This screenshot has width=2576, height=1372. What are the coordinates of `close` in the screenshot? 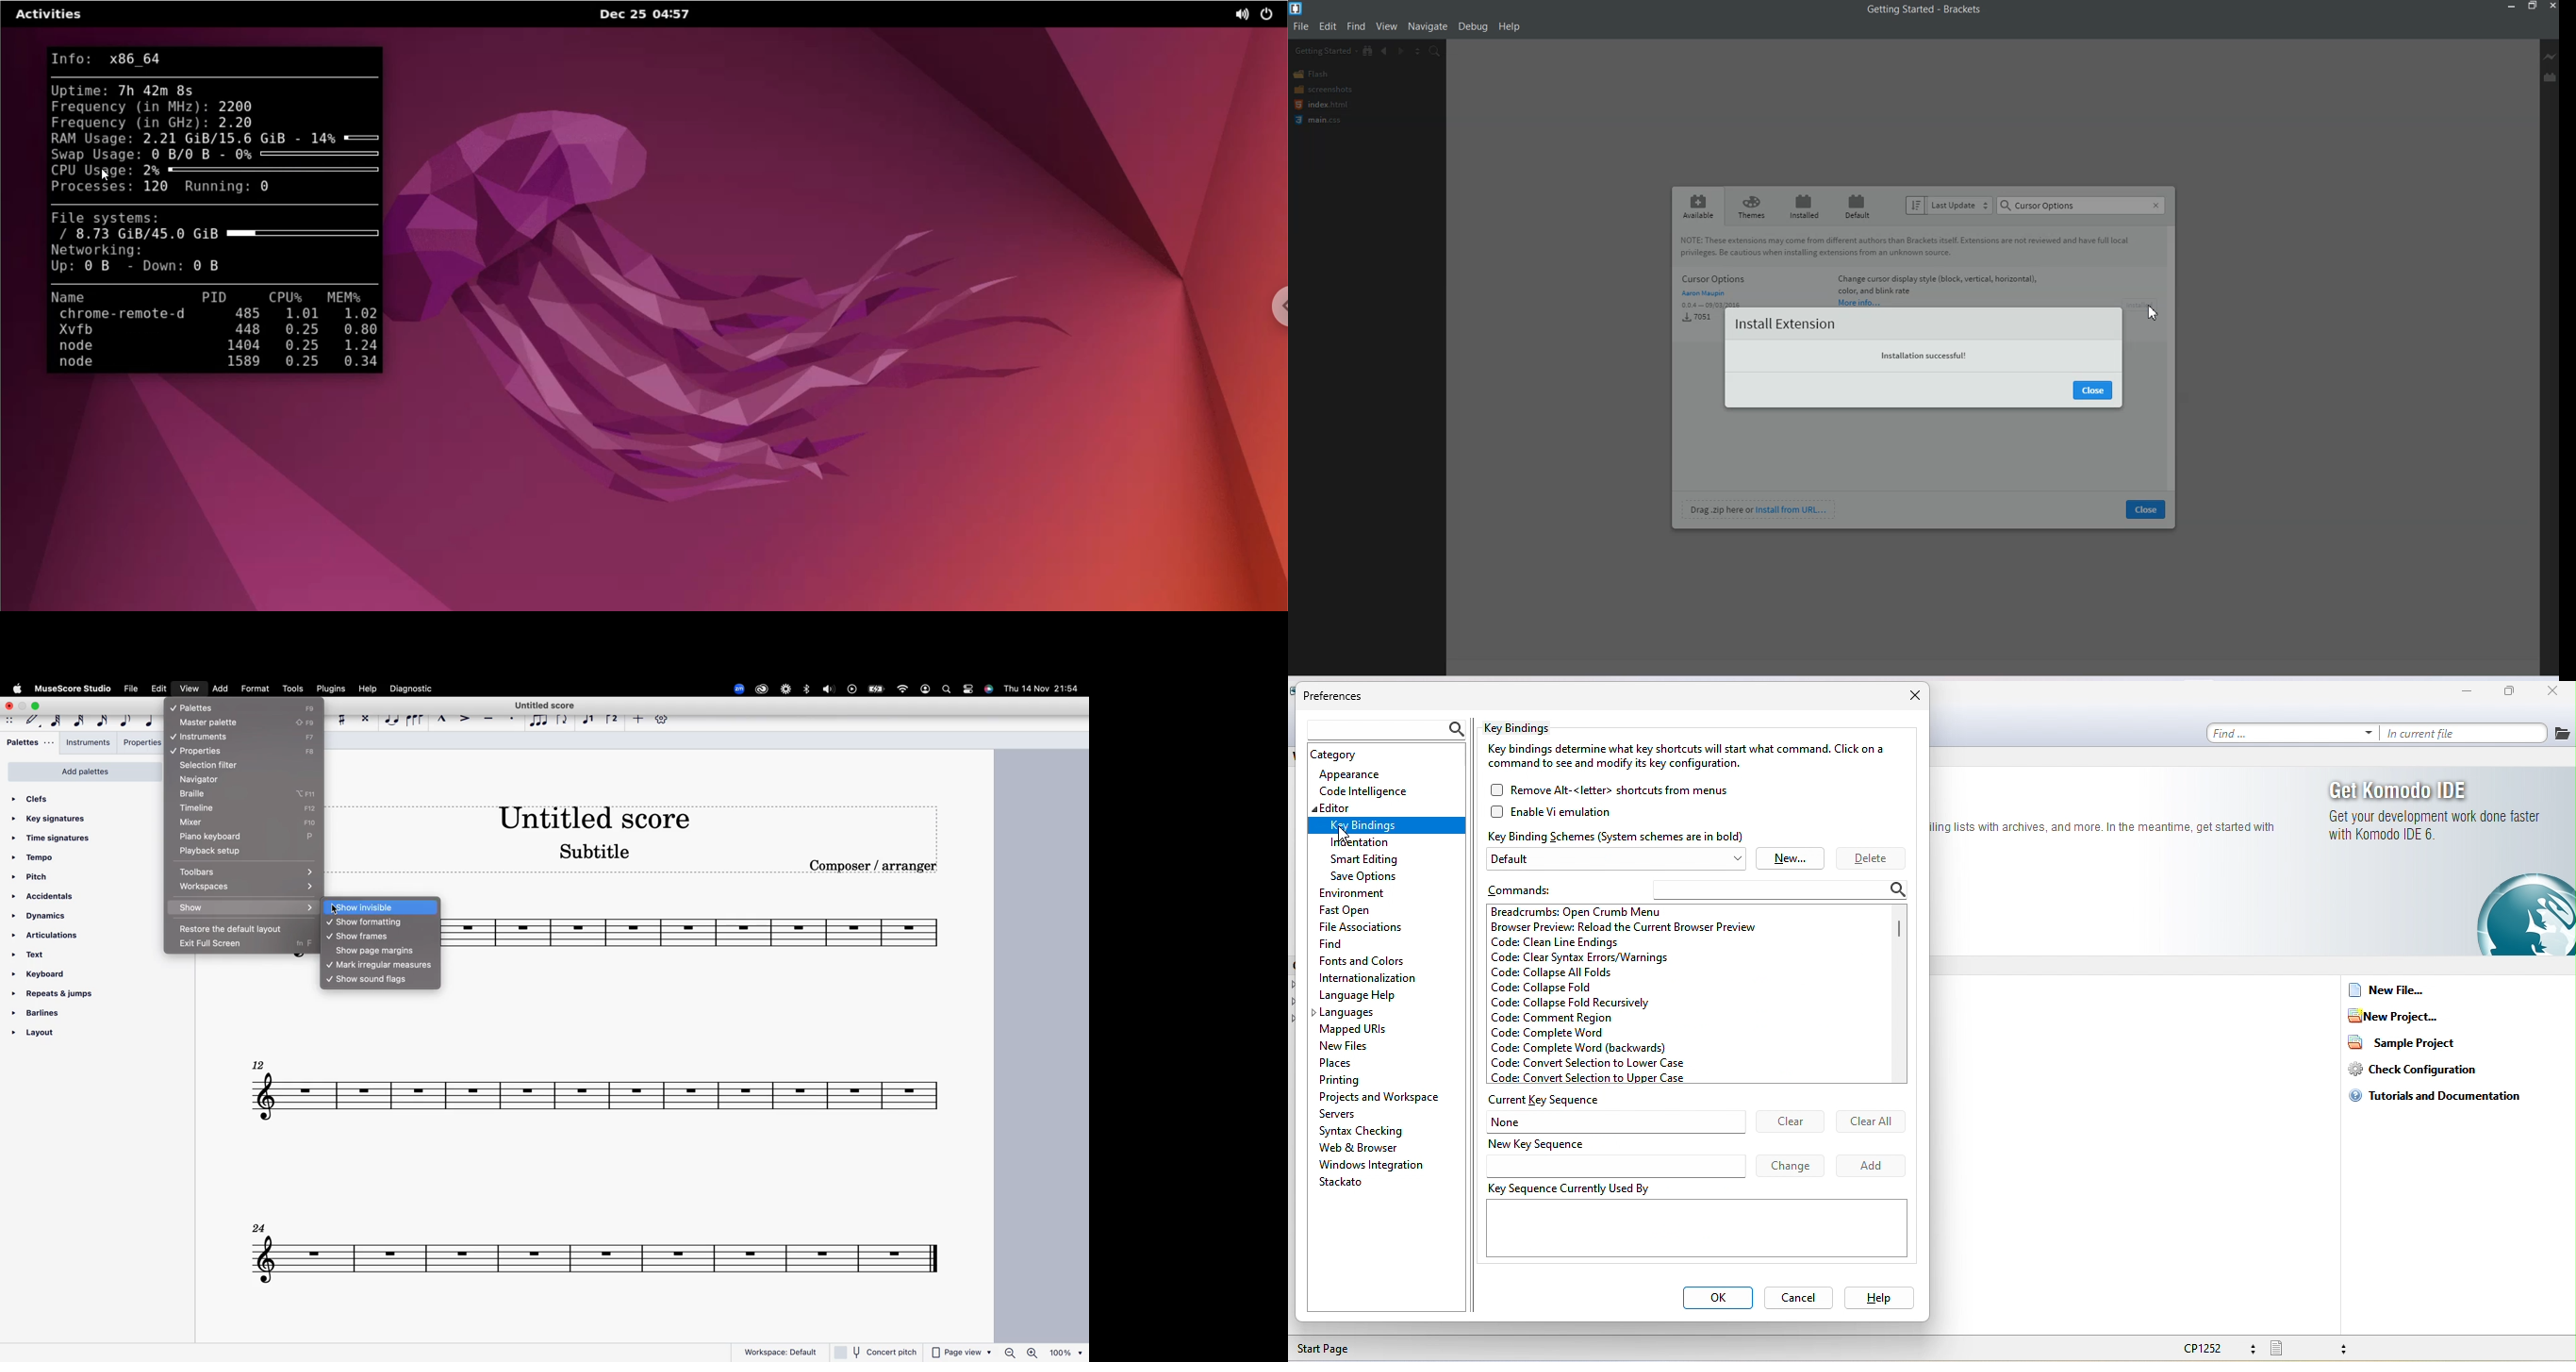 It's located at (8, 705).